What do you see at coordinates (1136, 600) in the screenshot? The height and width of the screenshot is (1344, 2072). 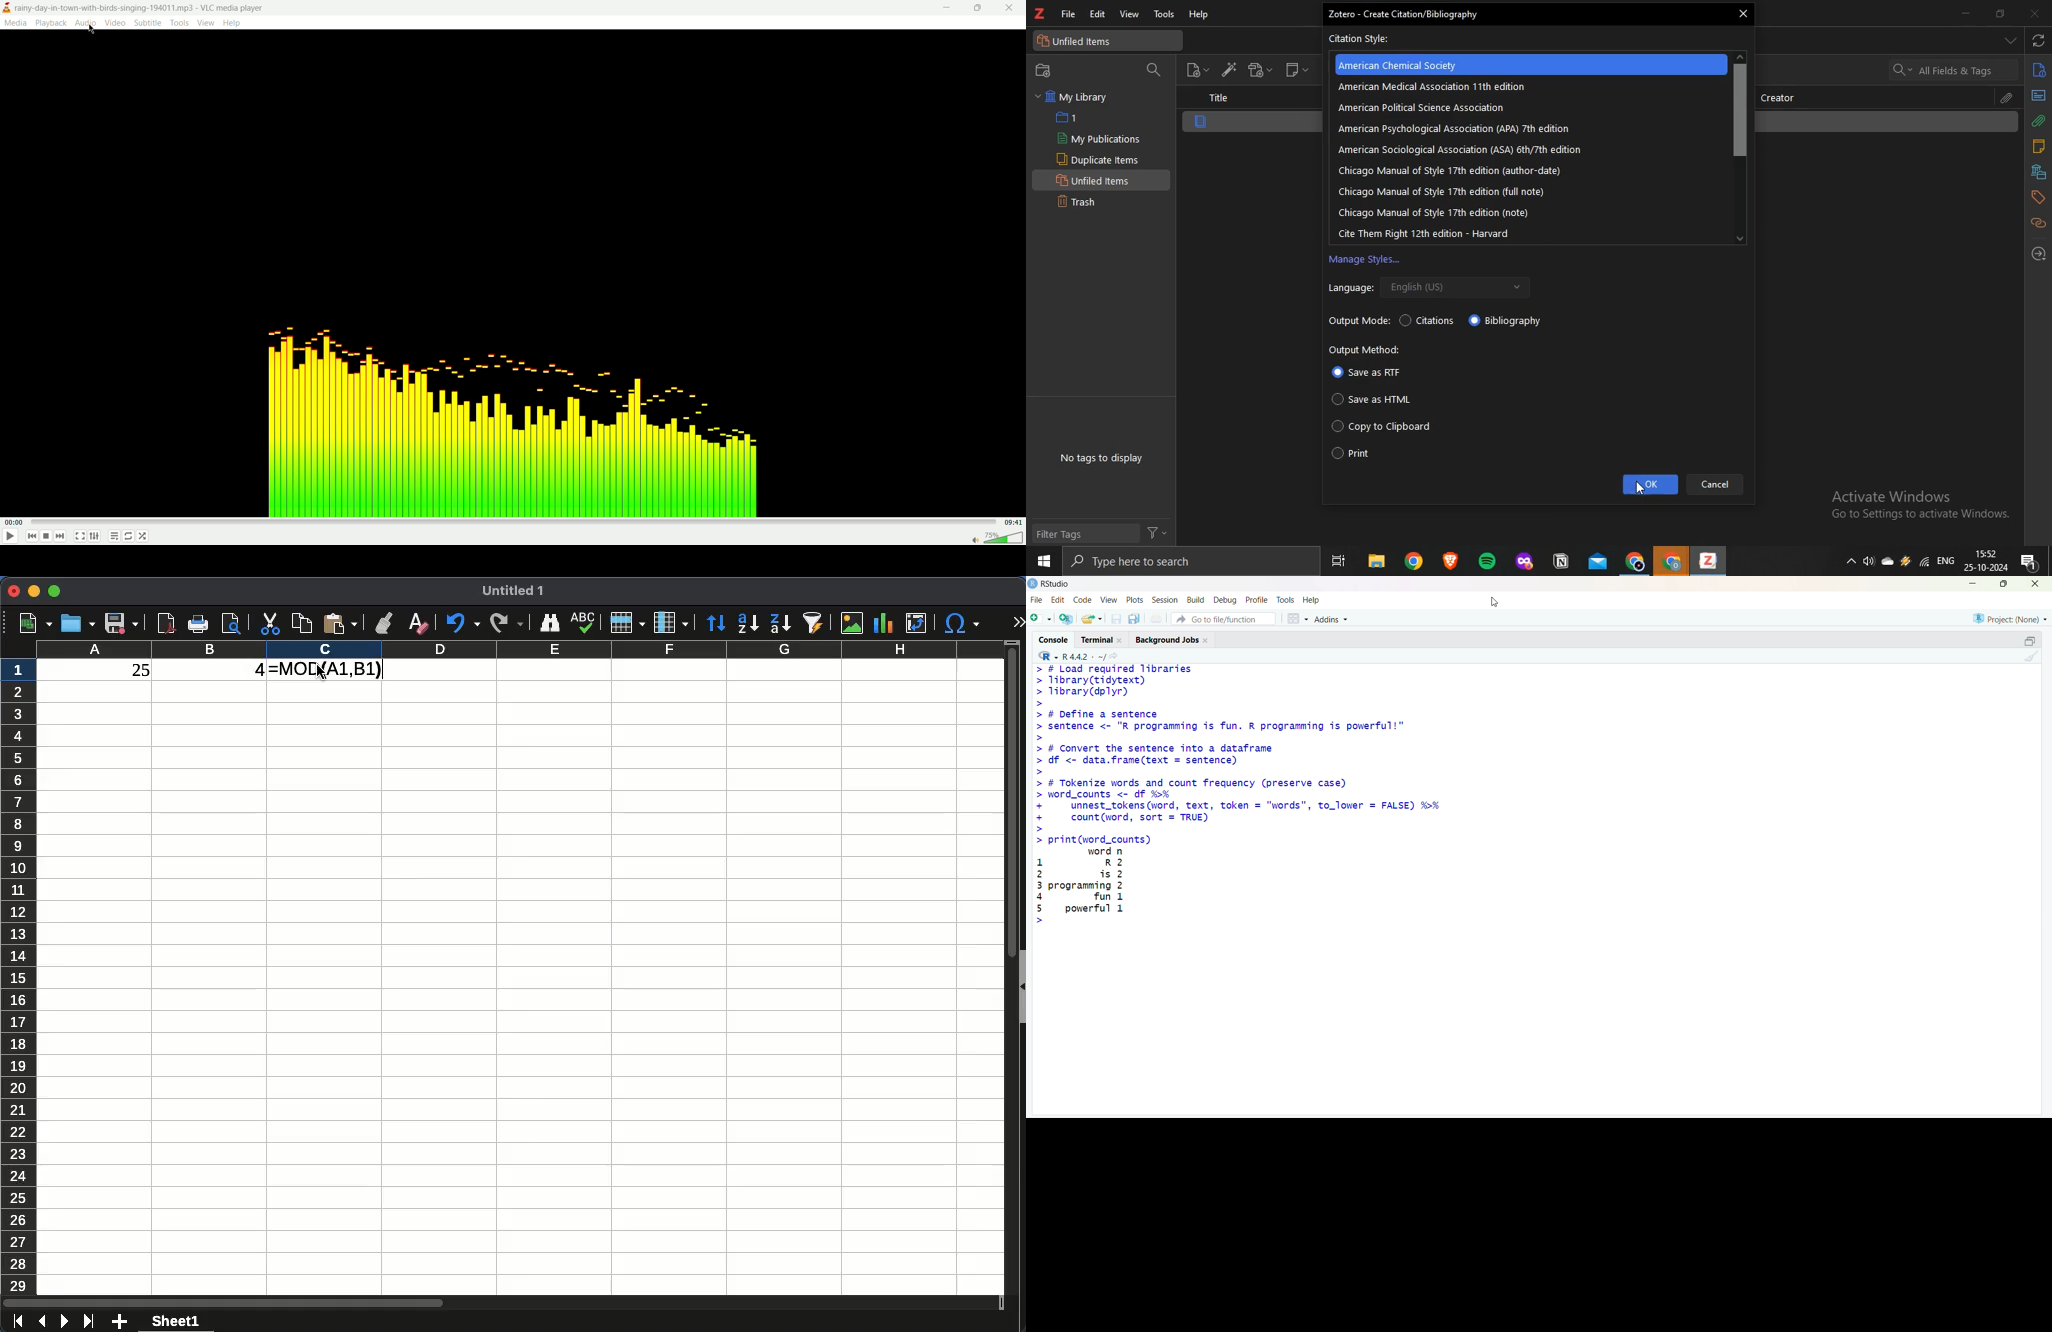 I see `plots` at bounding box center [1136, 600].